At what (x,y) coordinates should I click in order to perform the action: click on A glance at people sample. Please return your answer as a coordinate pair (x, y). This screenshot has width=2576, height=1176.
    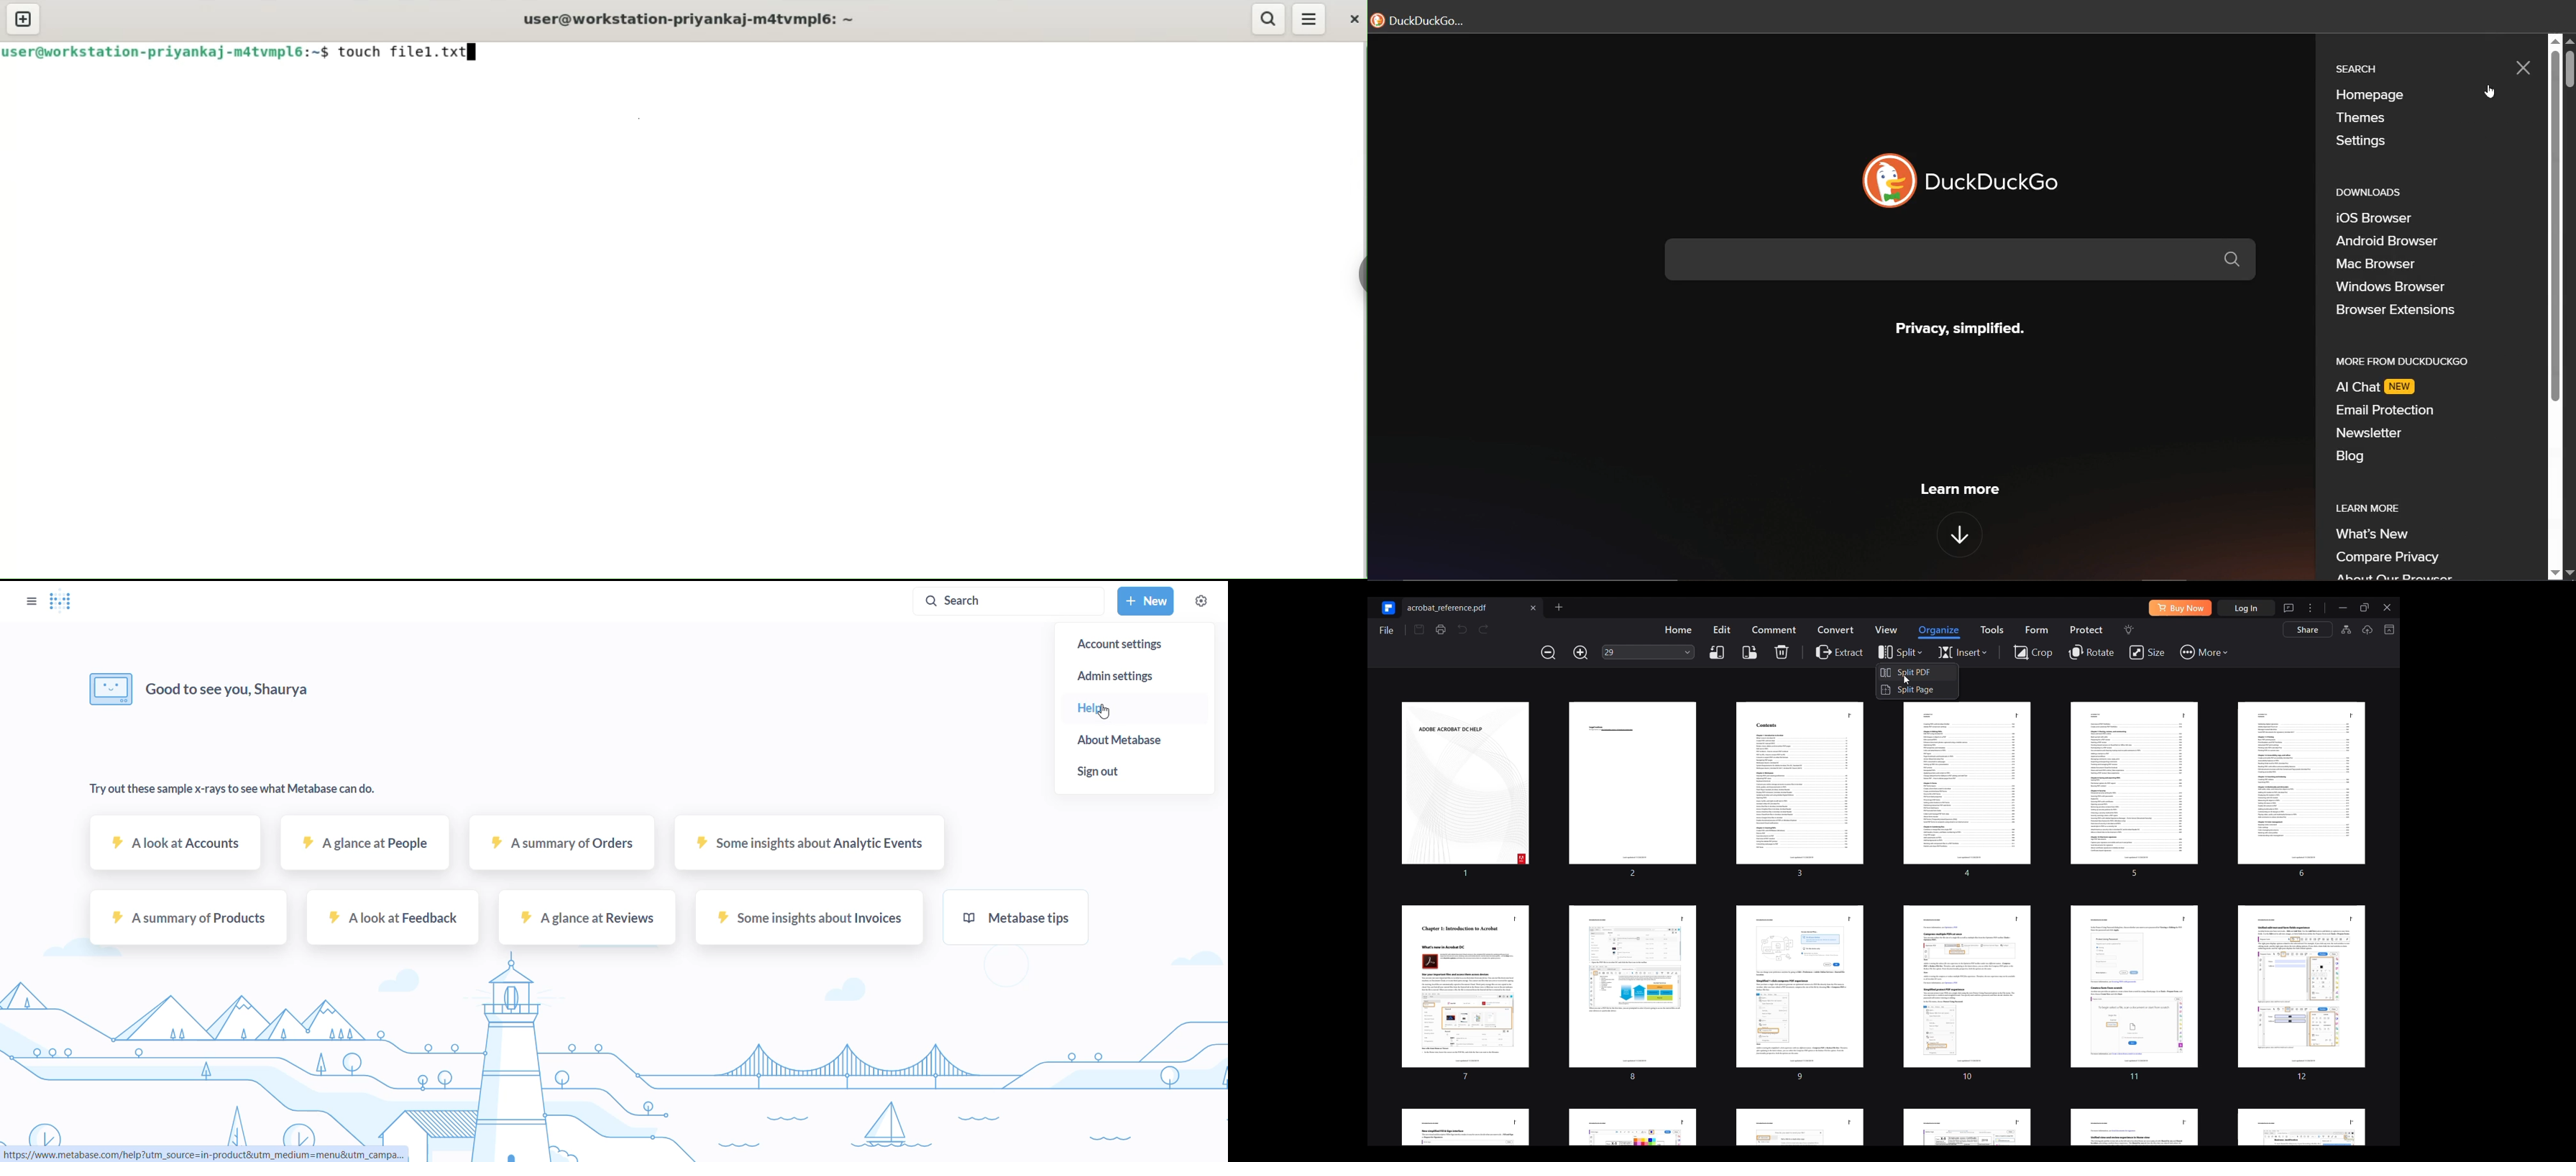
    Looking at the image, I should click on (366, 849).